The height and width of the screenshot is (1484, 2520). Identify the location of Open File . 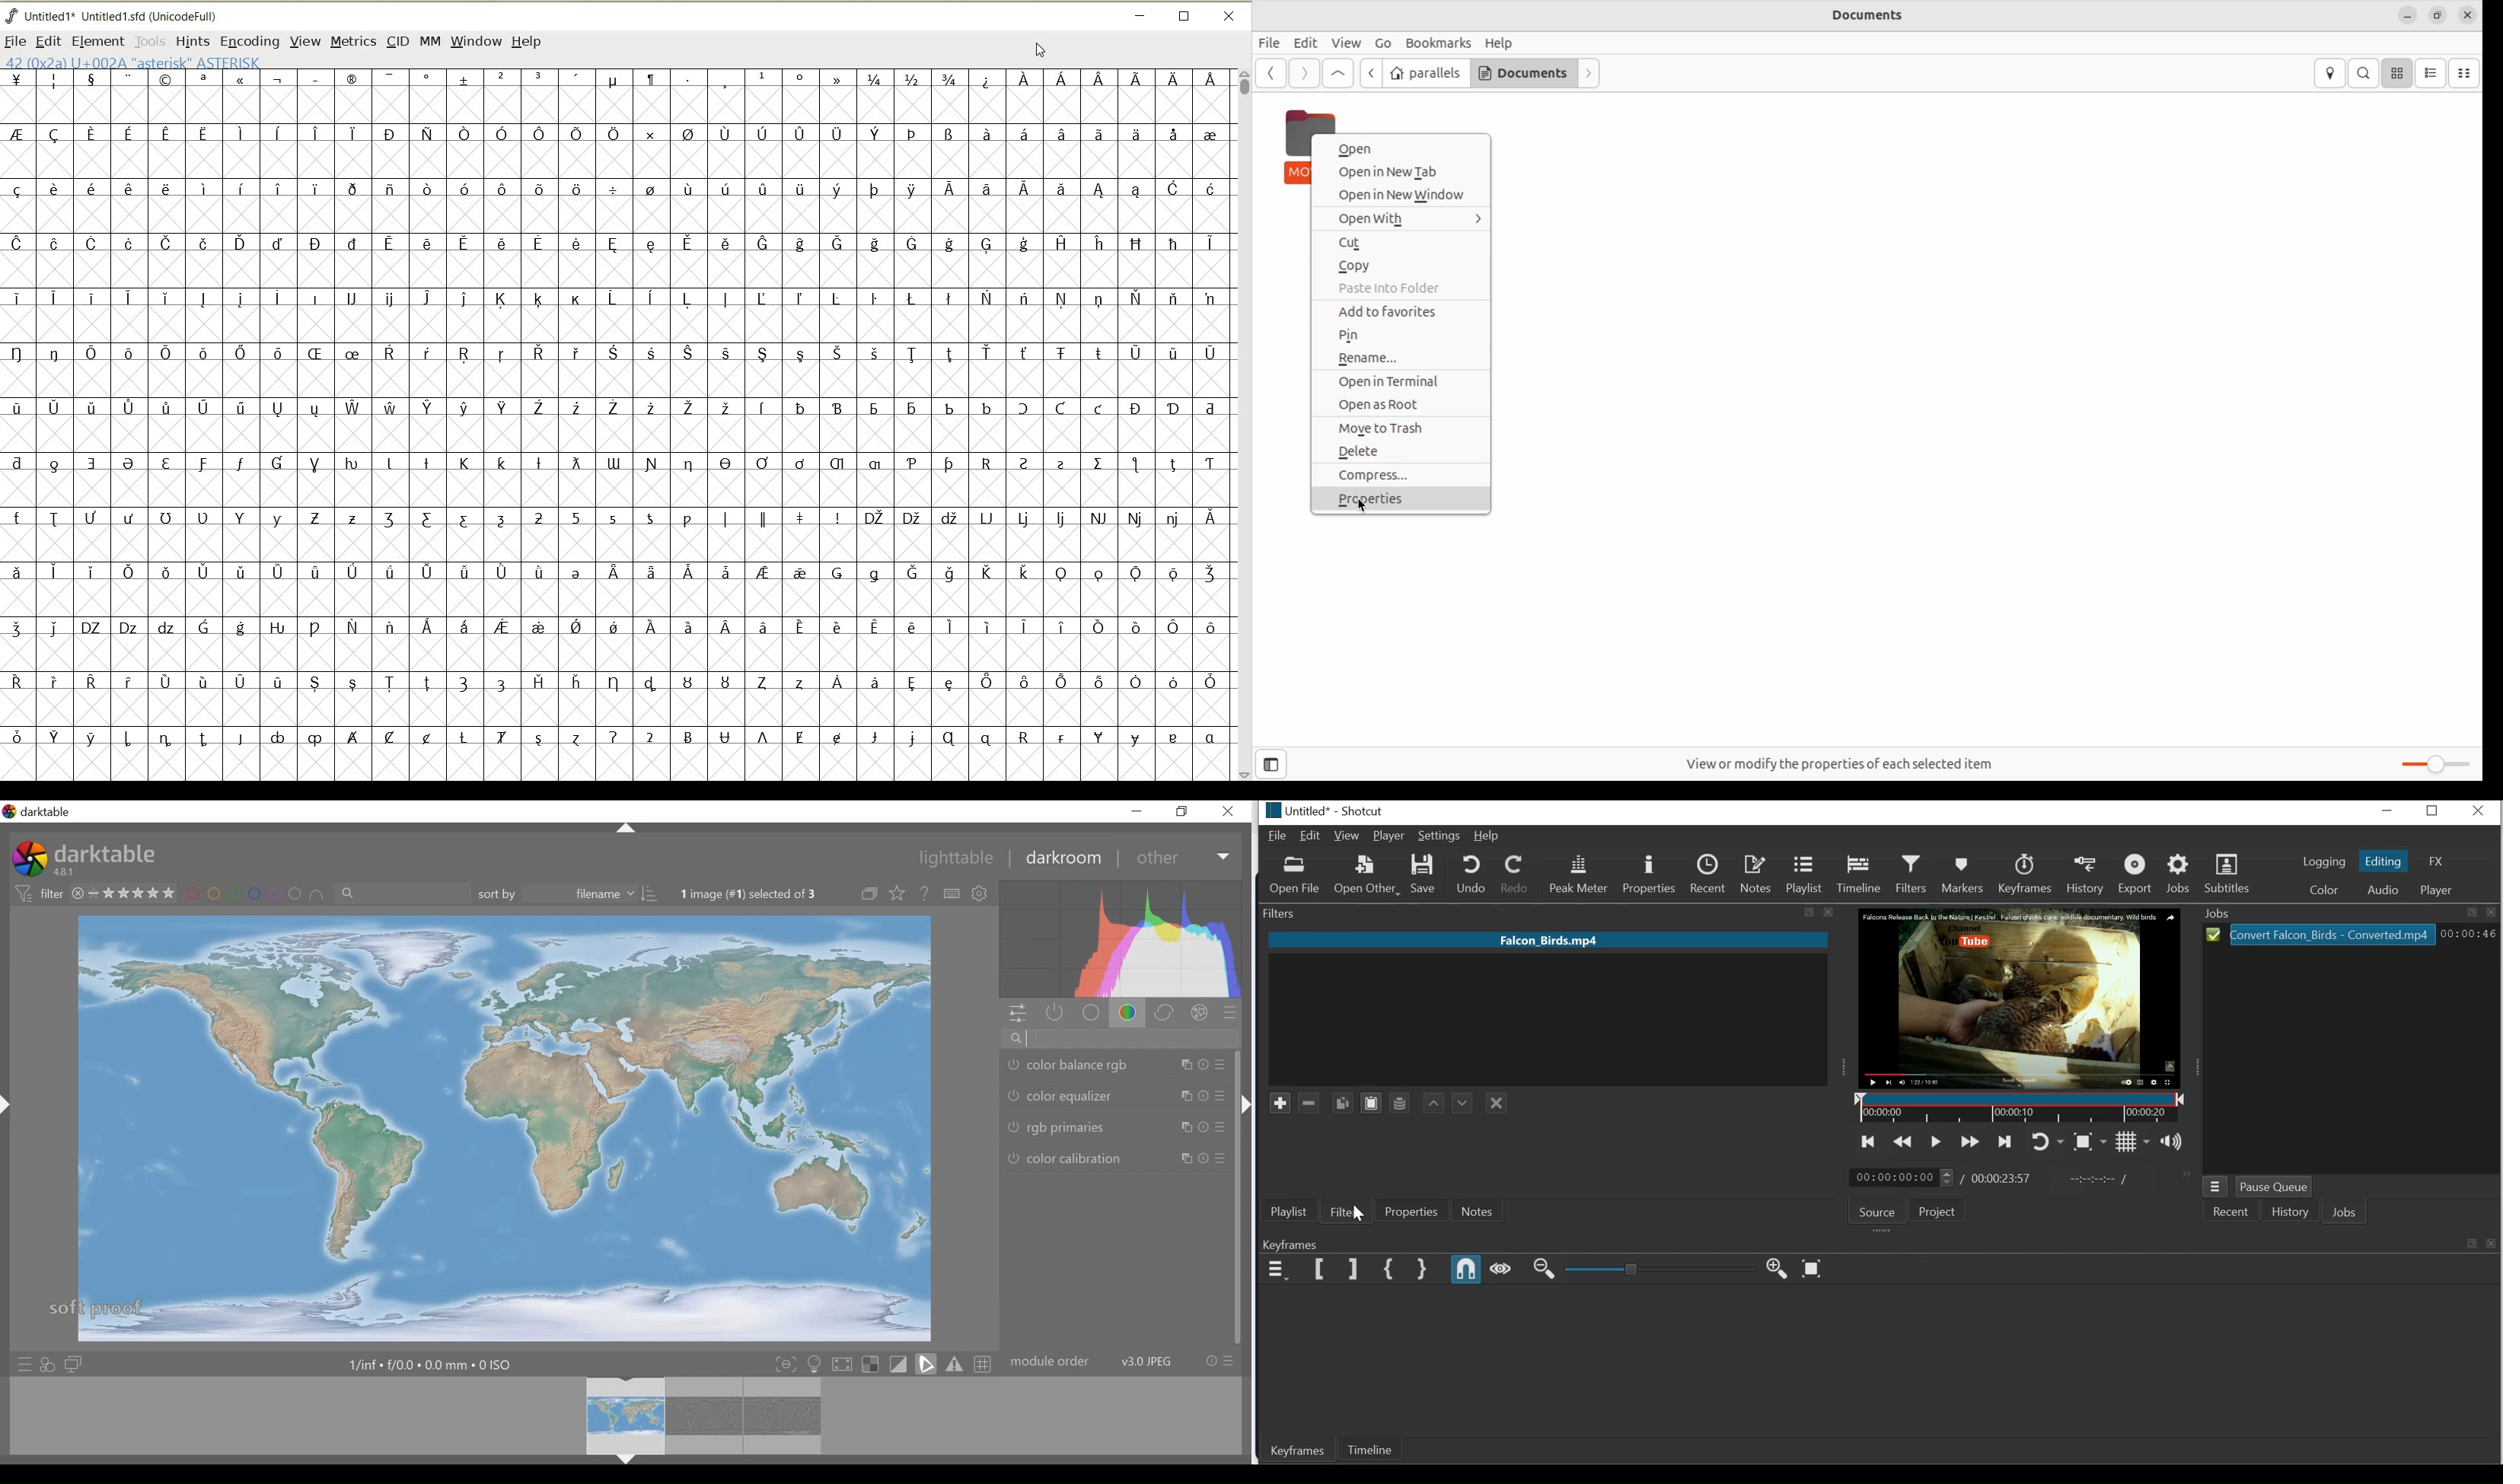
(1296, 877).